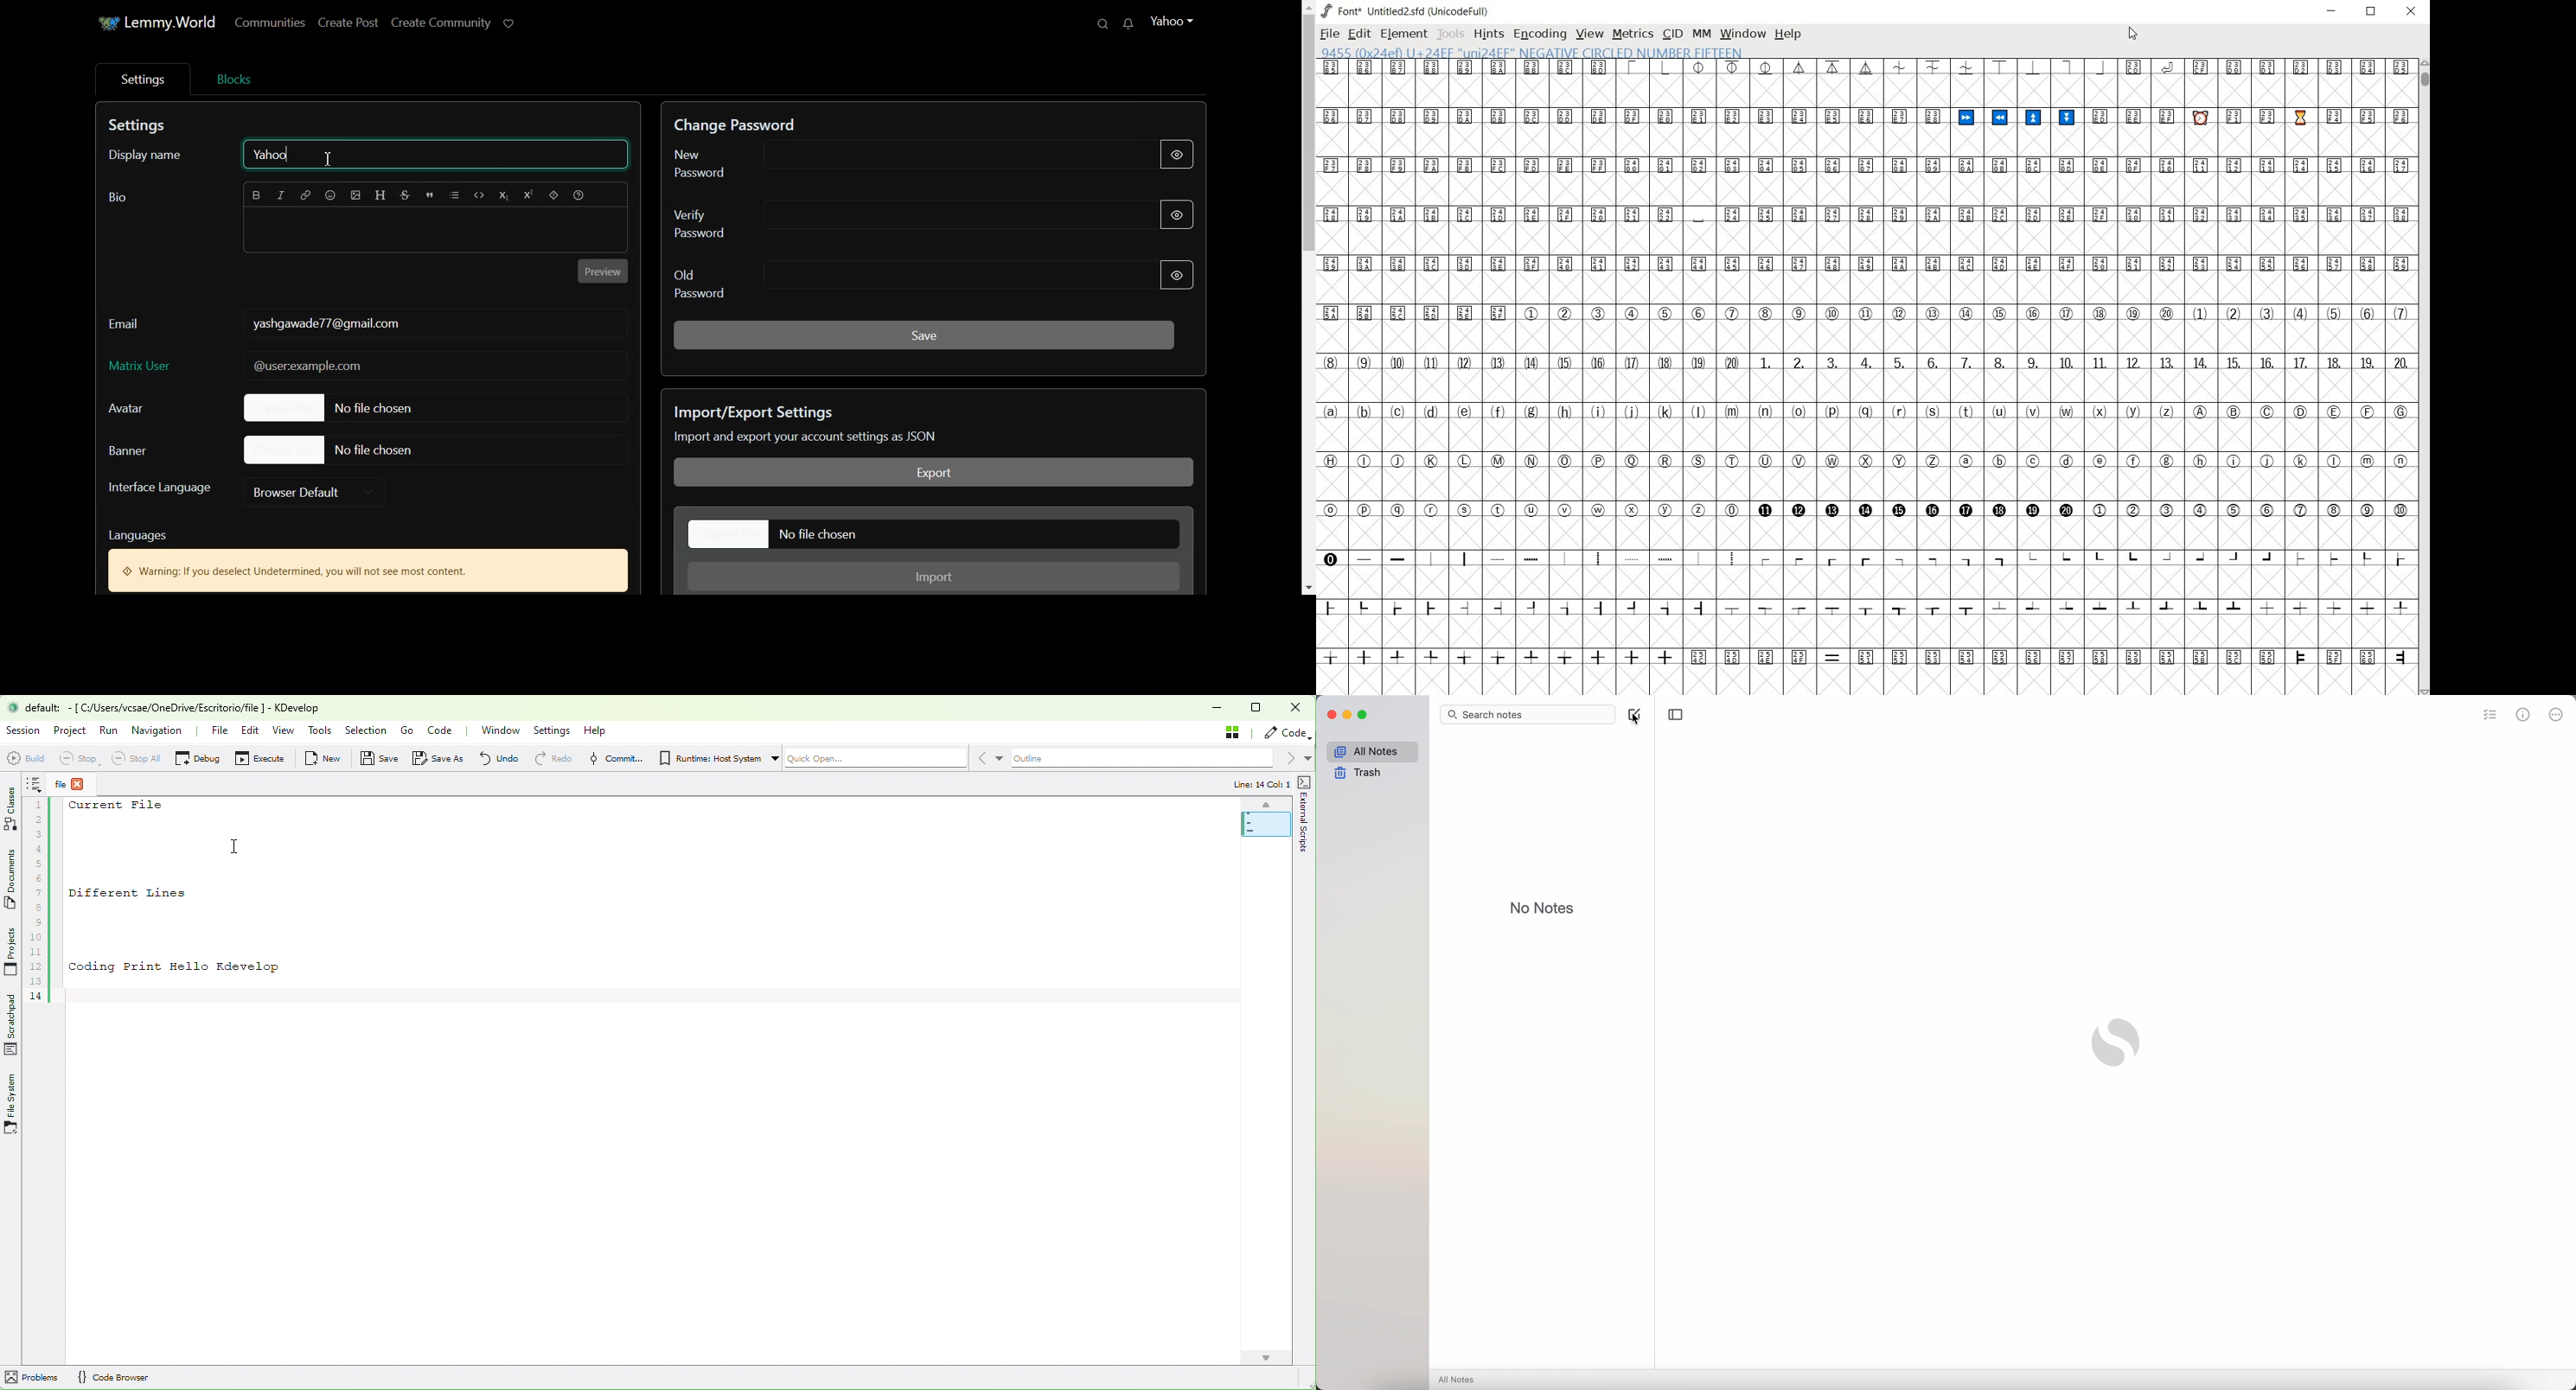 Image resolution: width=2576 pixels, height=1400 pixels. I want to click on metrics, so click(2524, 716).